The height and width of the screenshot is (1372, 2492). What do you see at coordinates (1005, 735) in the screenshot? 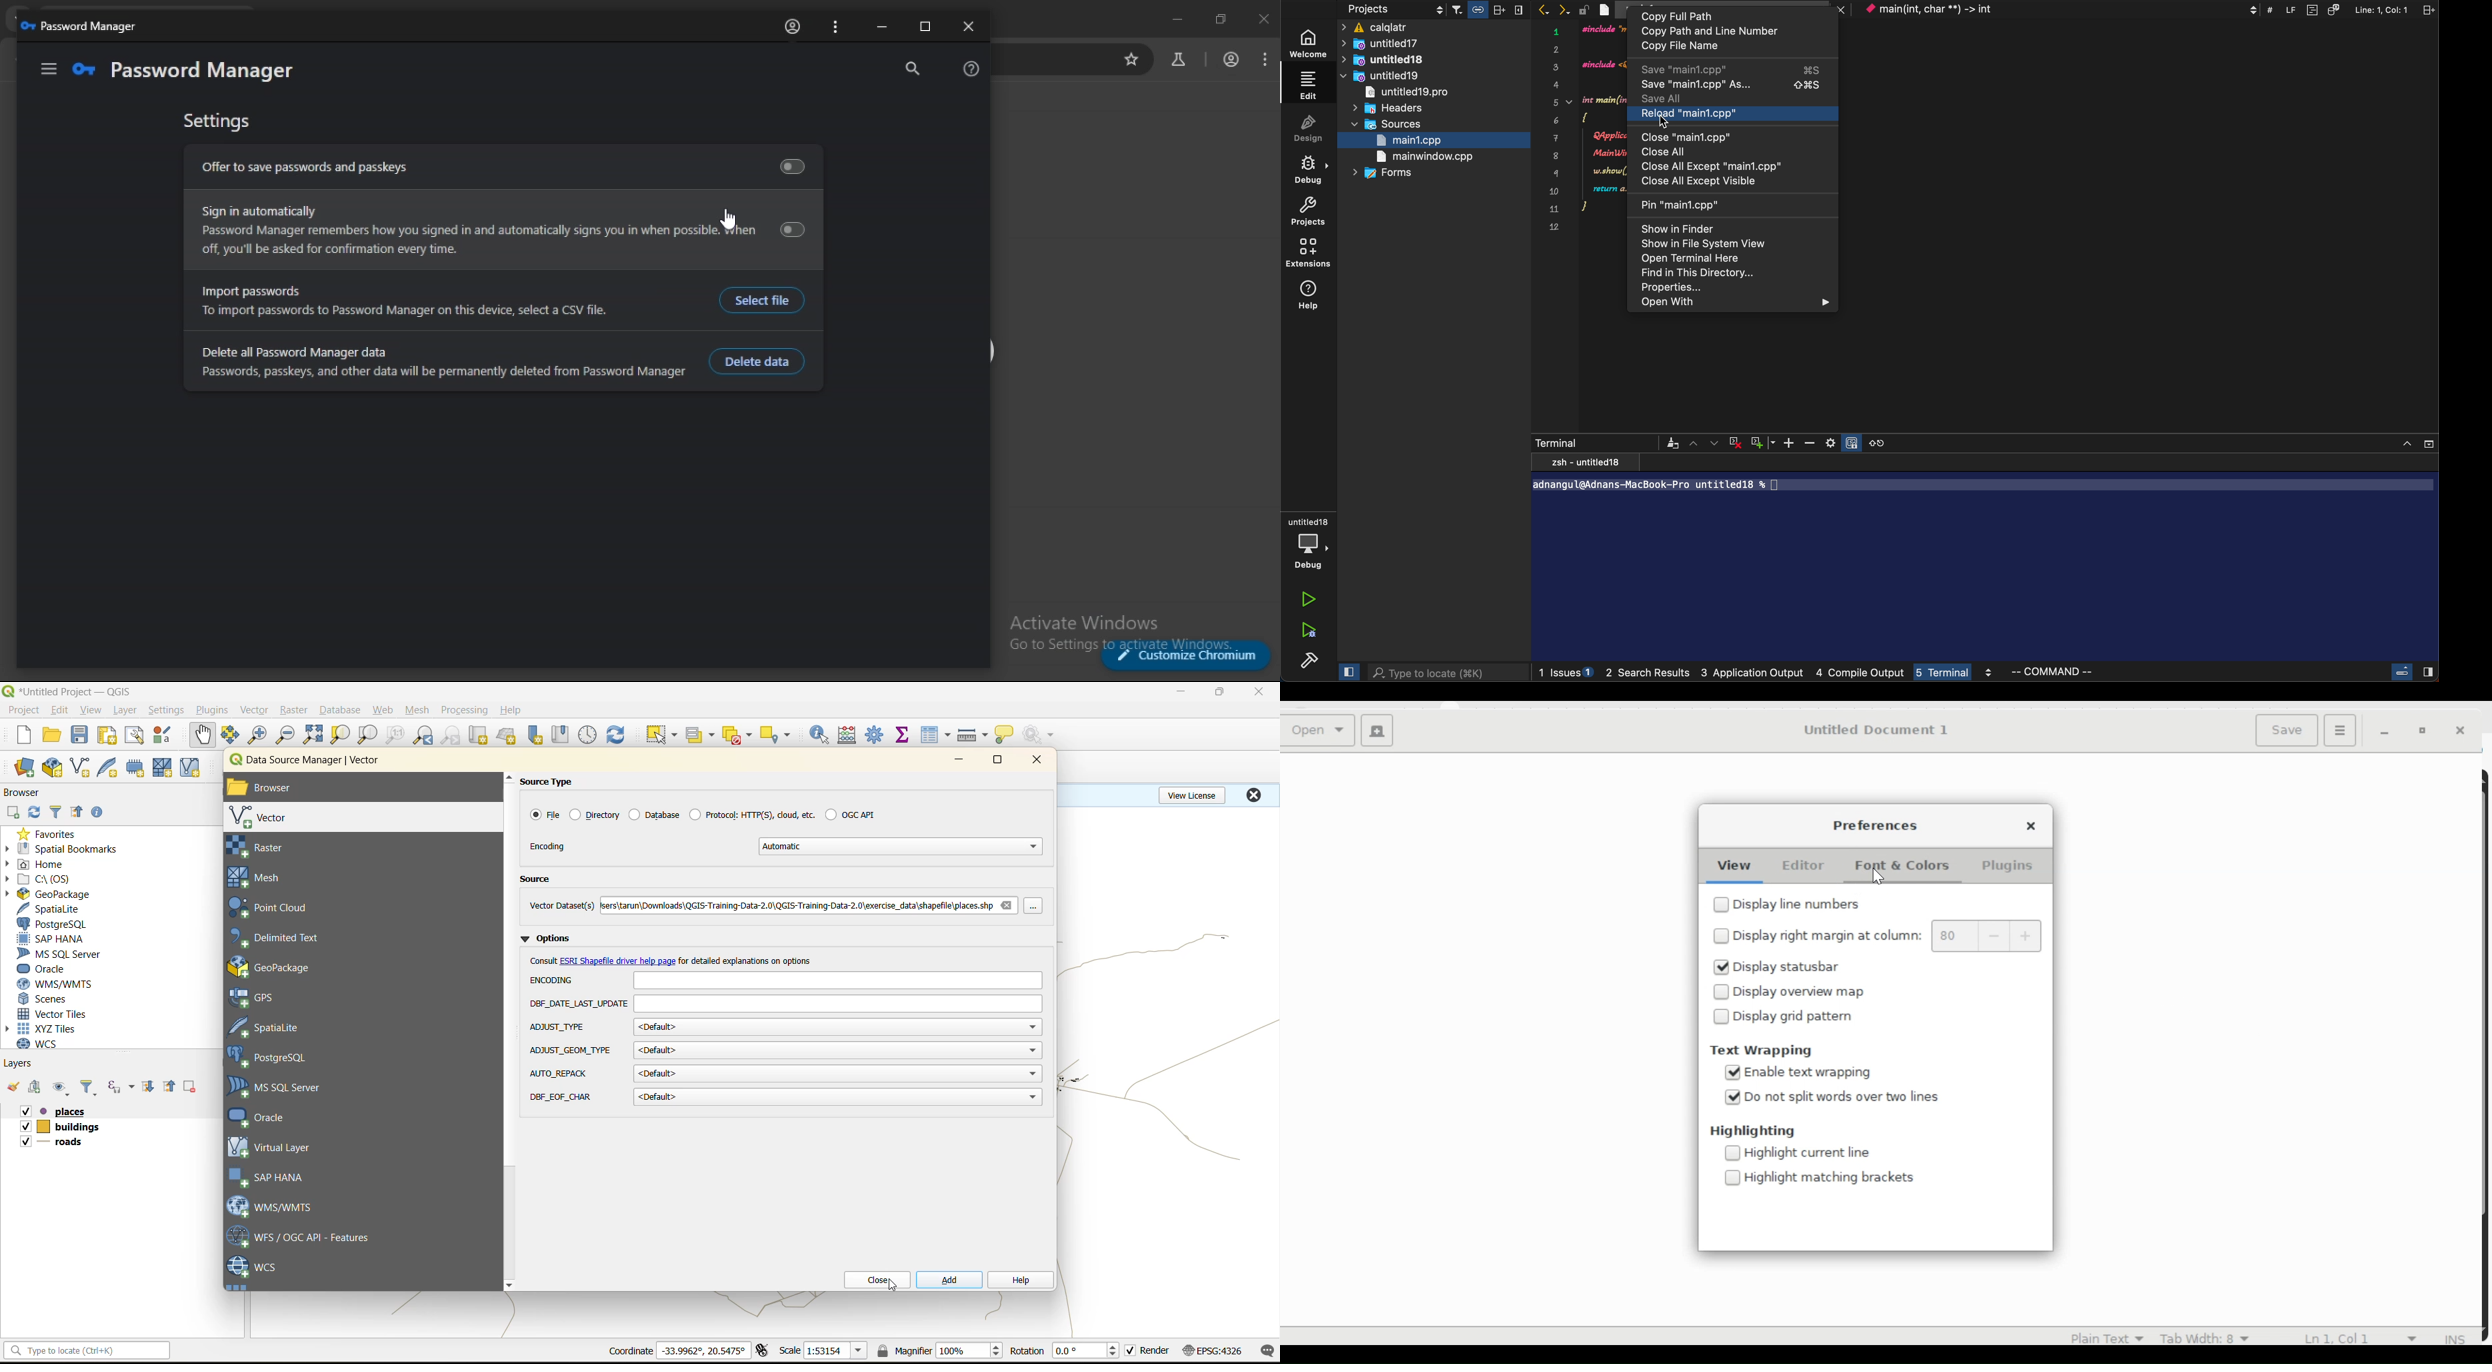
I see `show tips` at bounding box center [1005, 735].